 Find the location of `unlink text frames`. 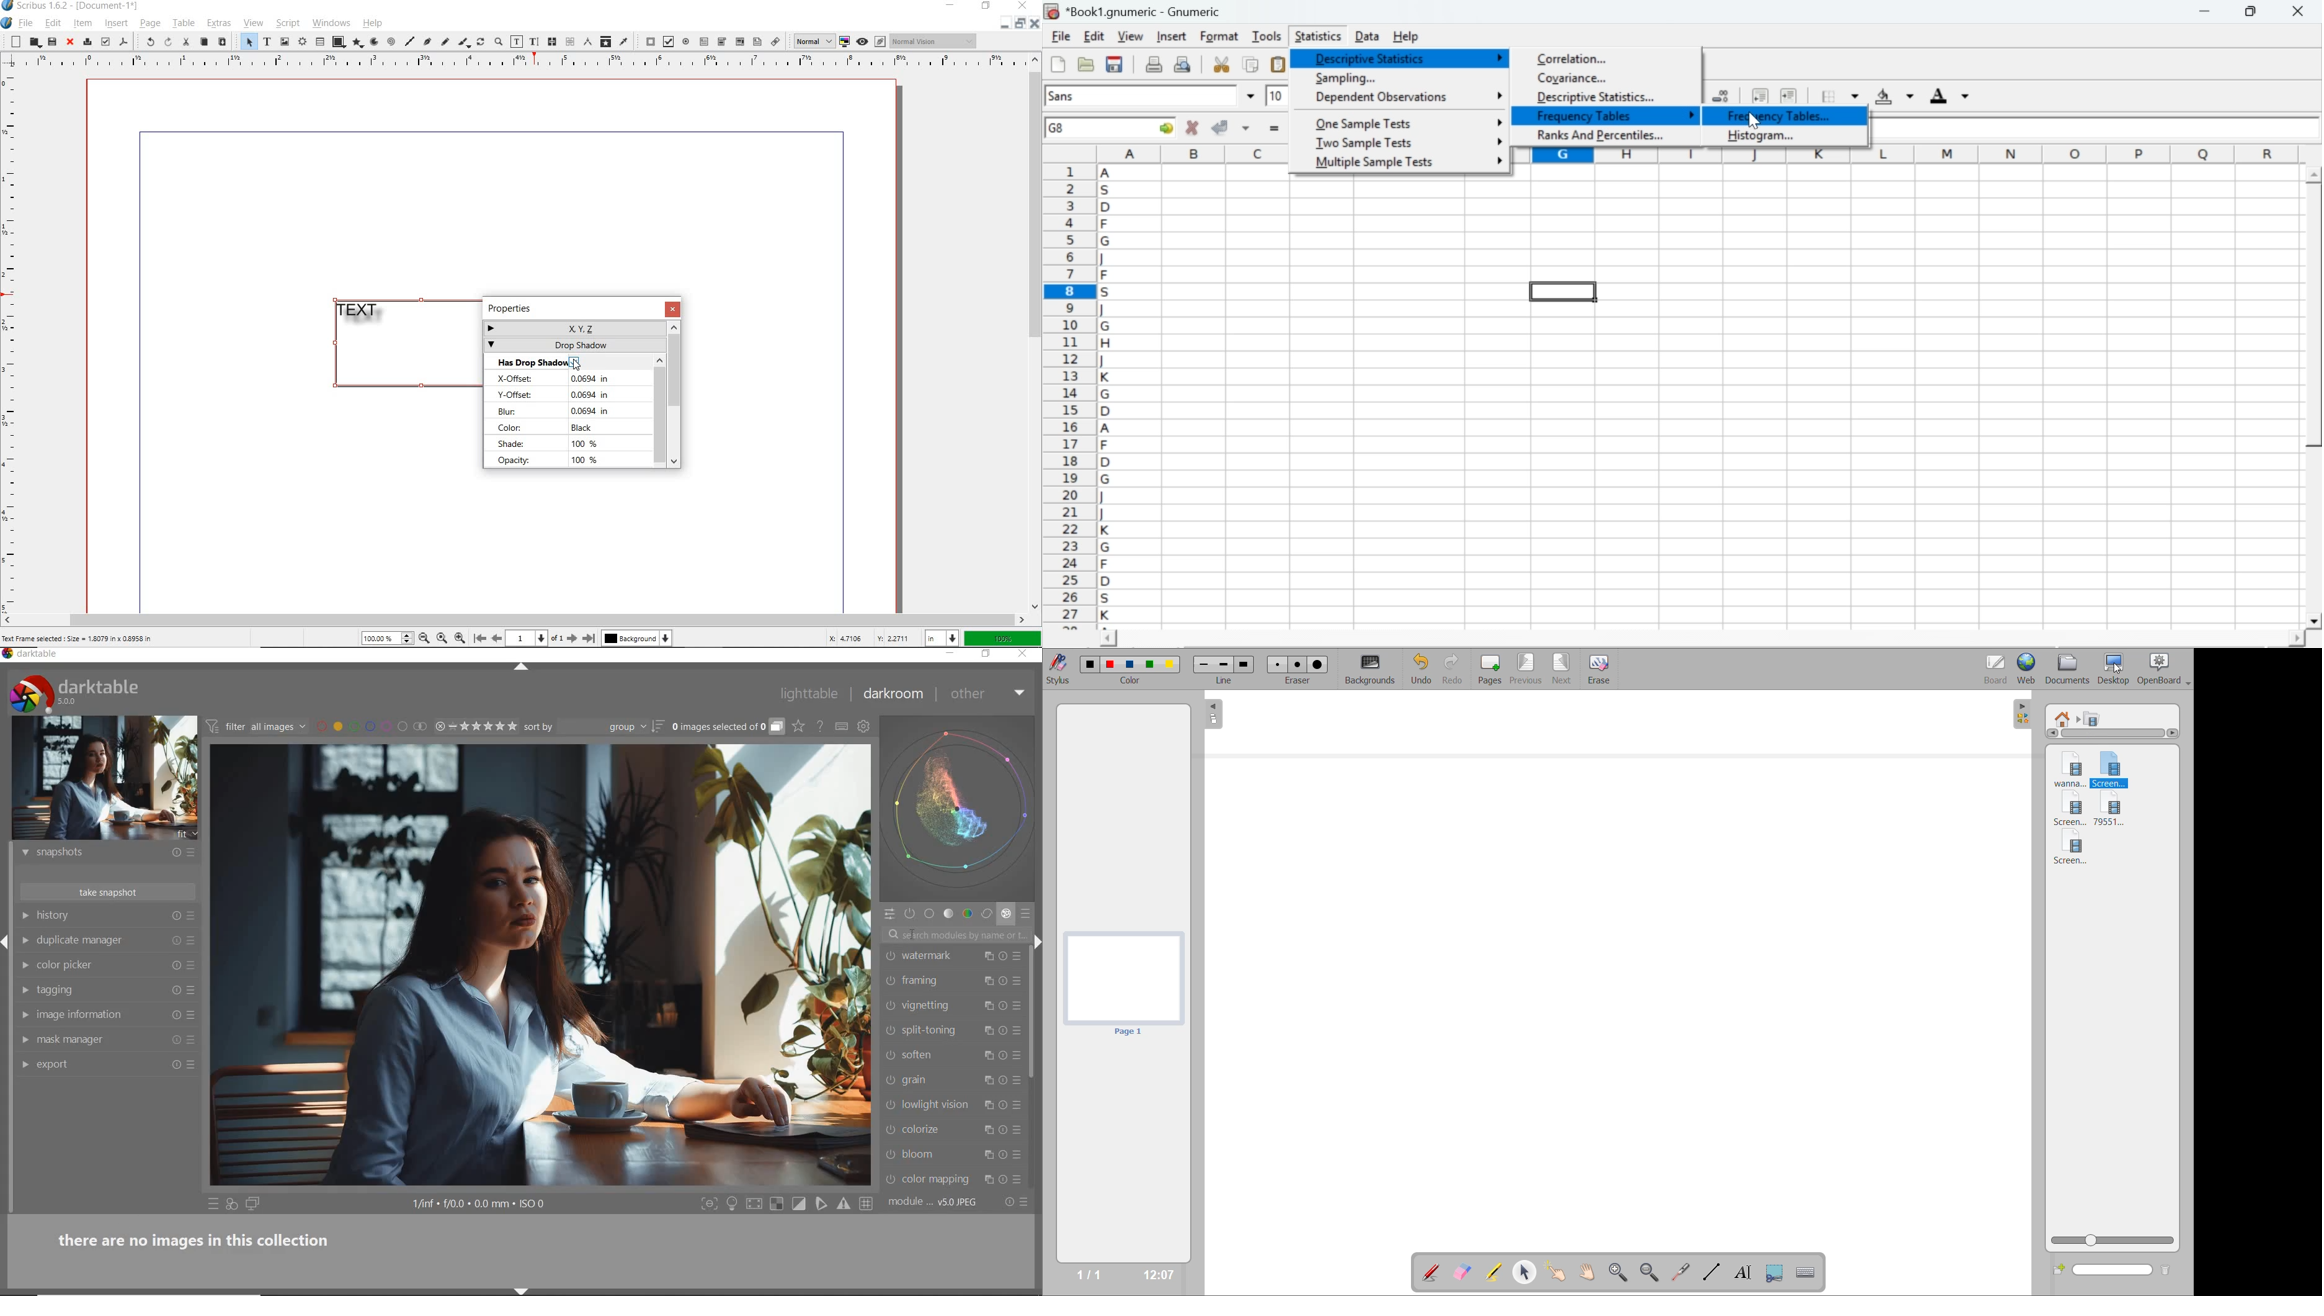

unlink text frames is located at coordinates (570, 42).